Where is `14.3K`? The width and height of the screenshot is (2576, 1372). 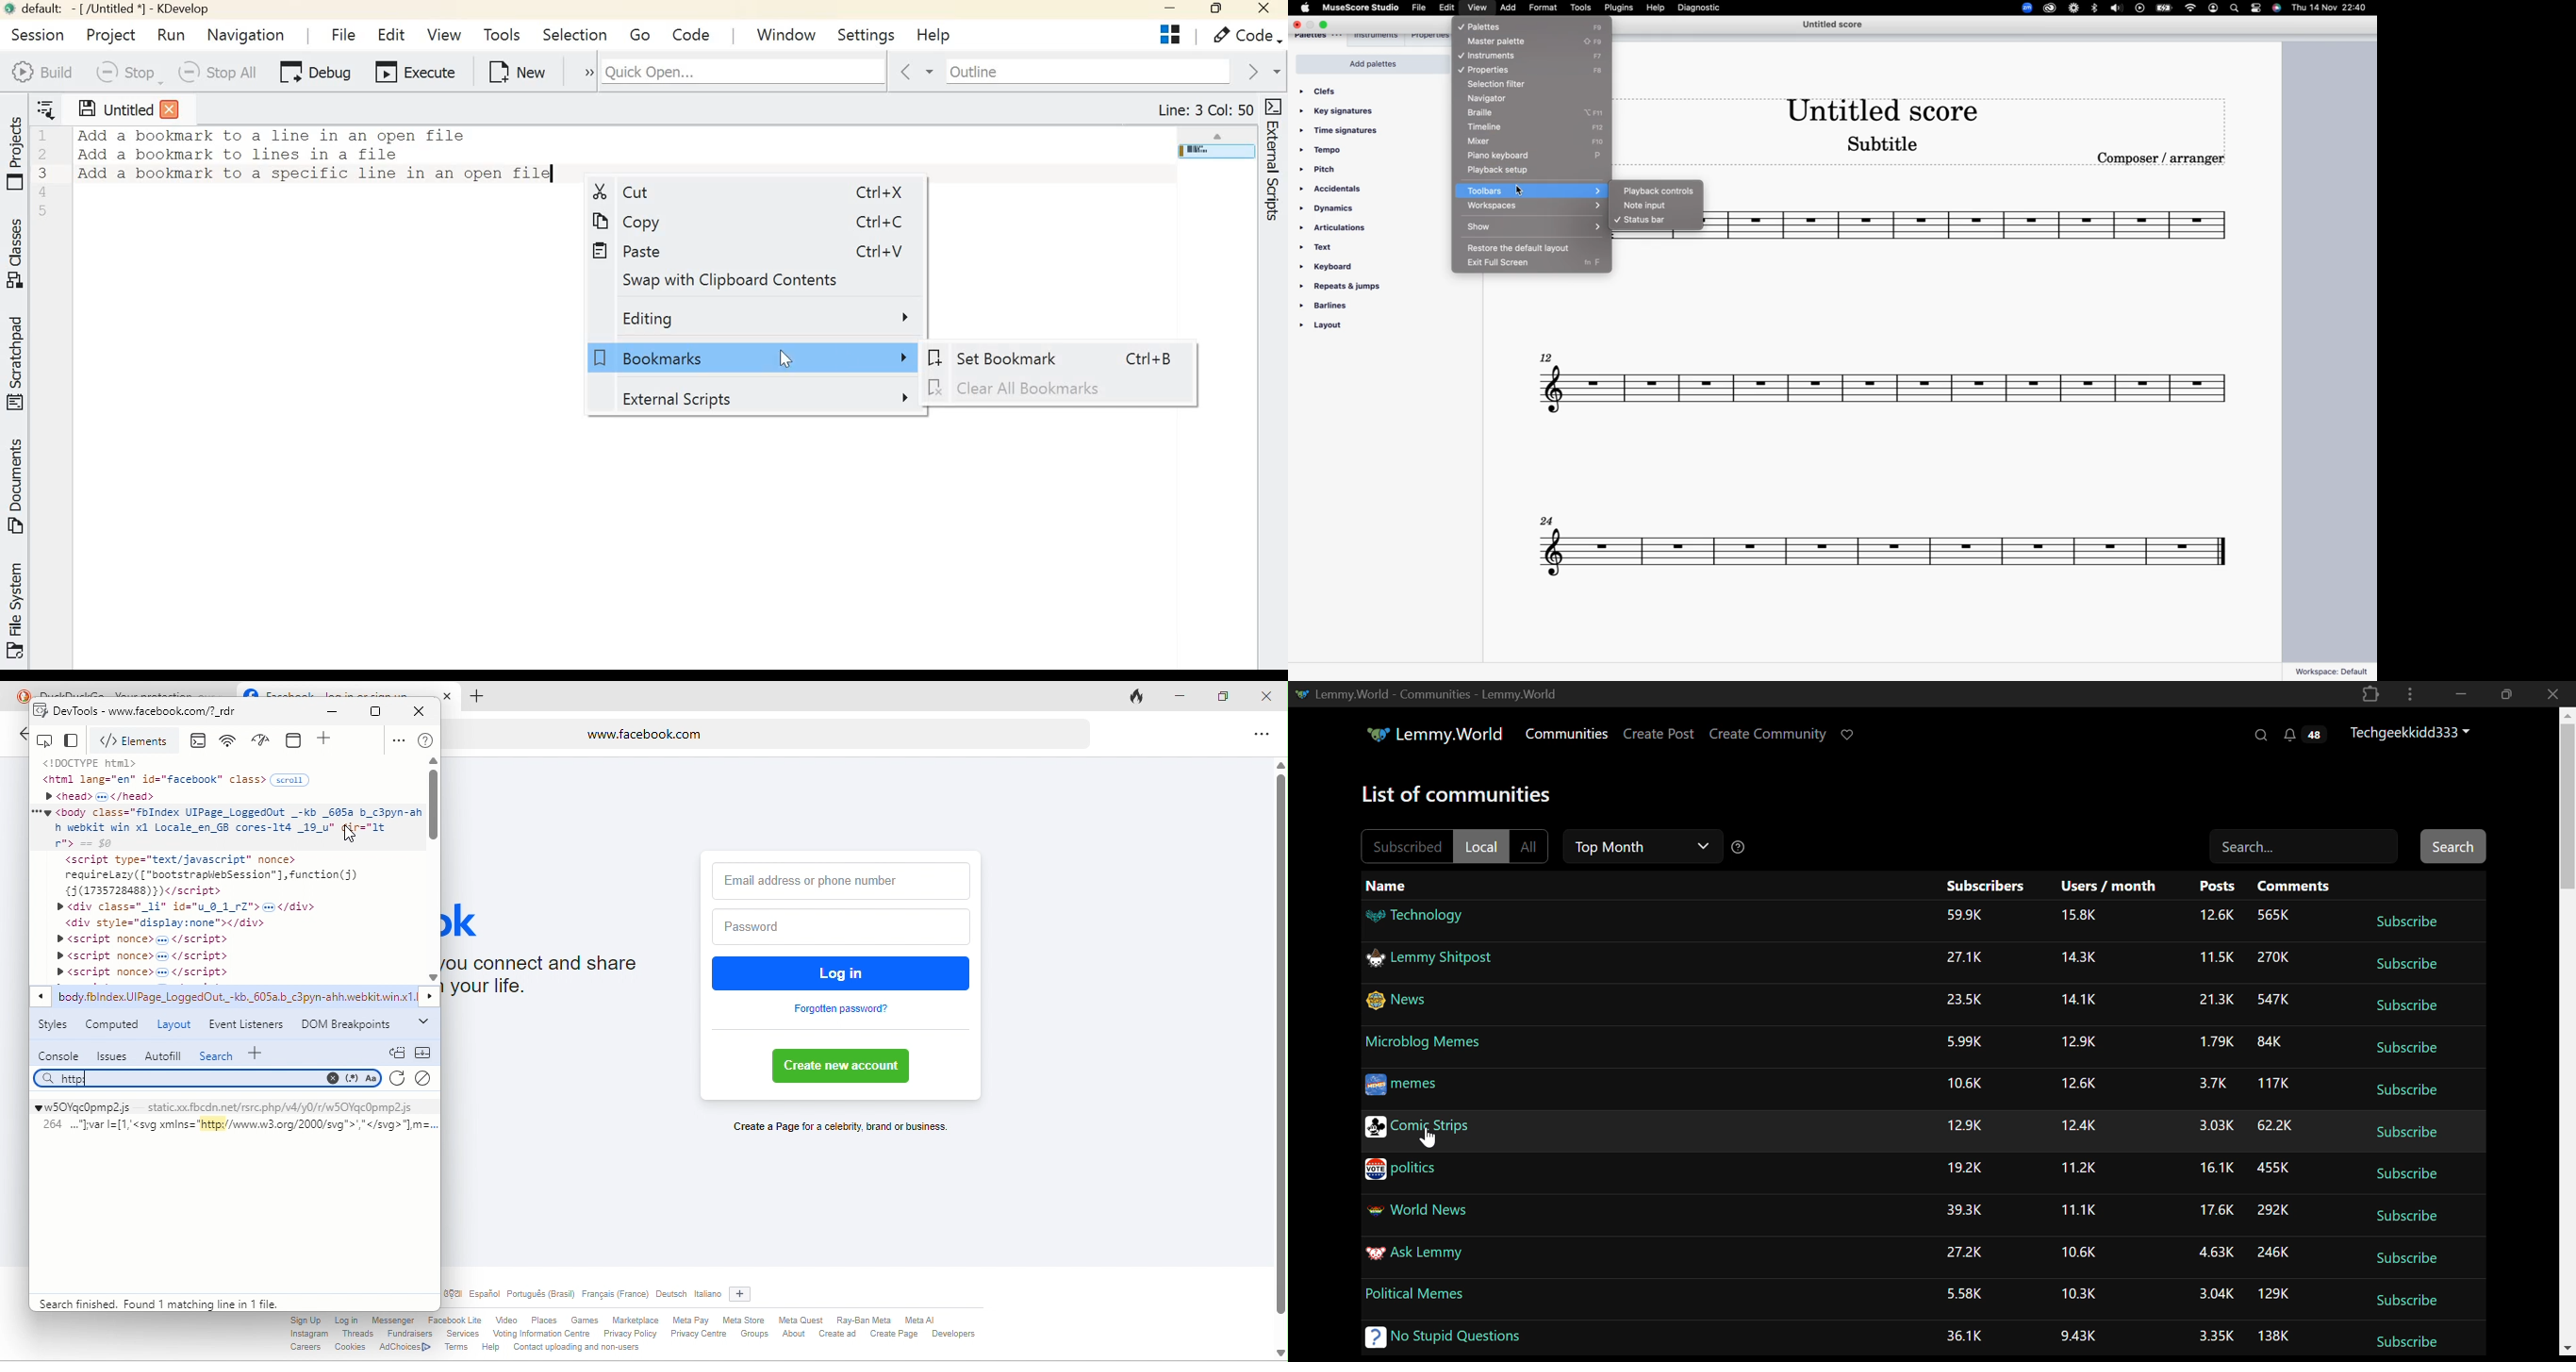
14.3K is located at coordinates (2078, 956).